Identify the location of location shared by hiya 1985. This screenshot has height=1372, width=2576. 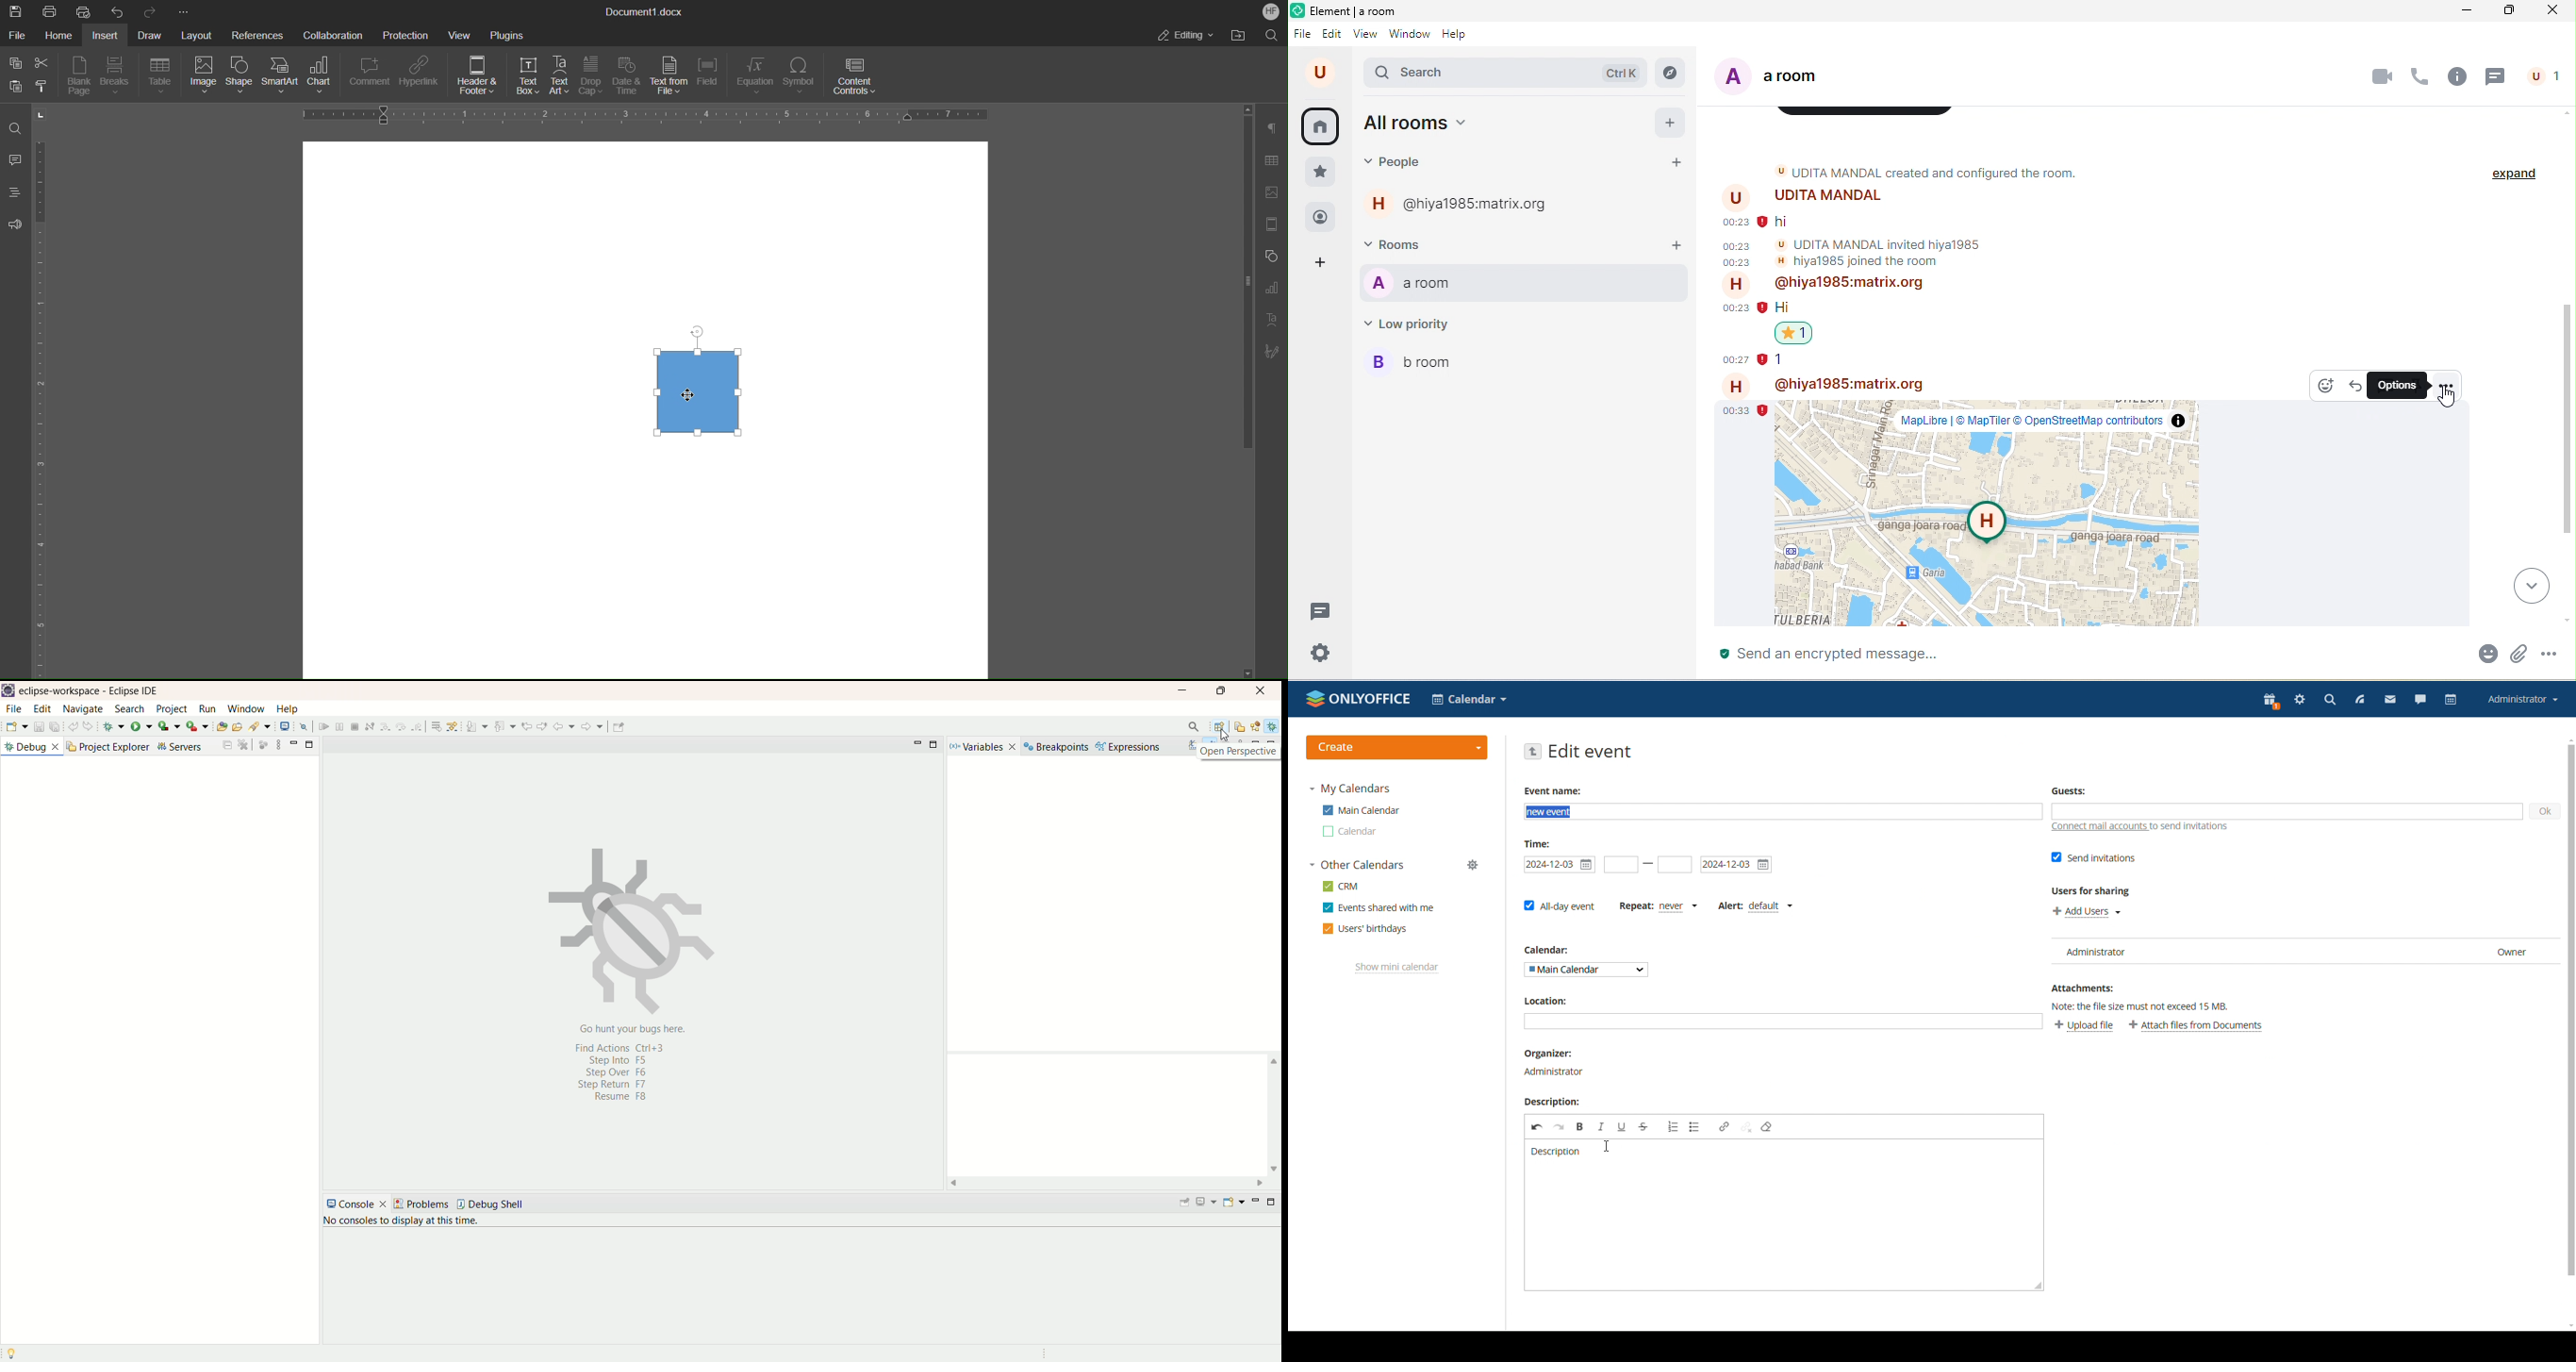
(1987, 513).